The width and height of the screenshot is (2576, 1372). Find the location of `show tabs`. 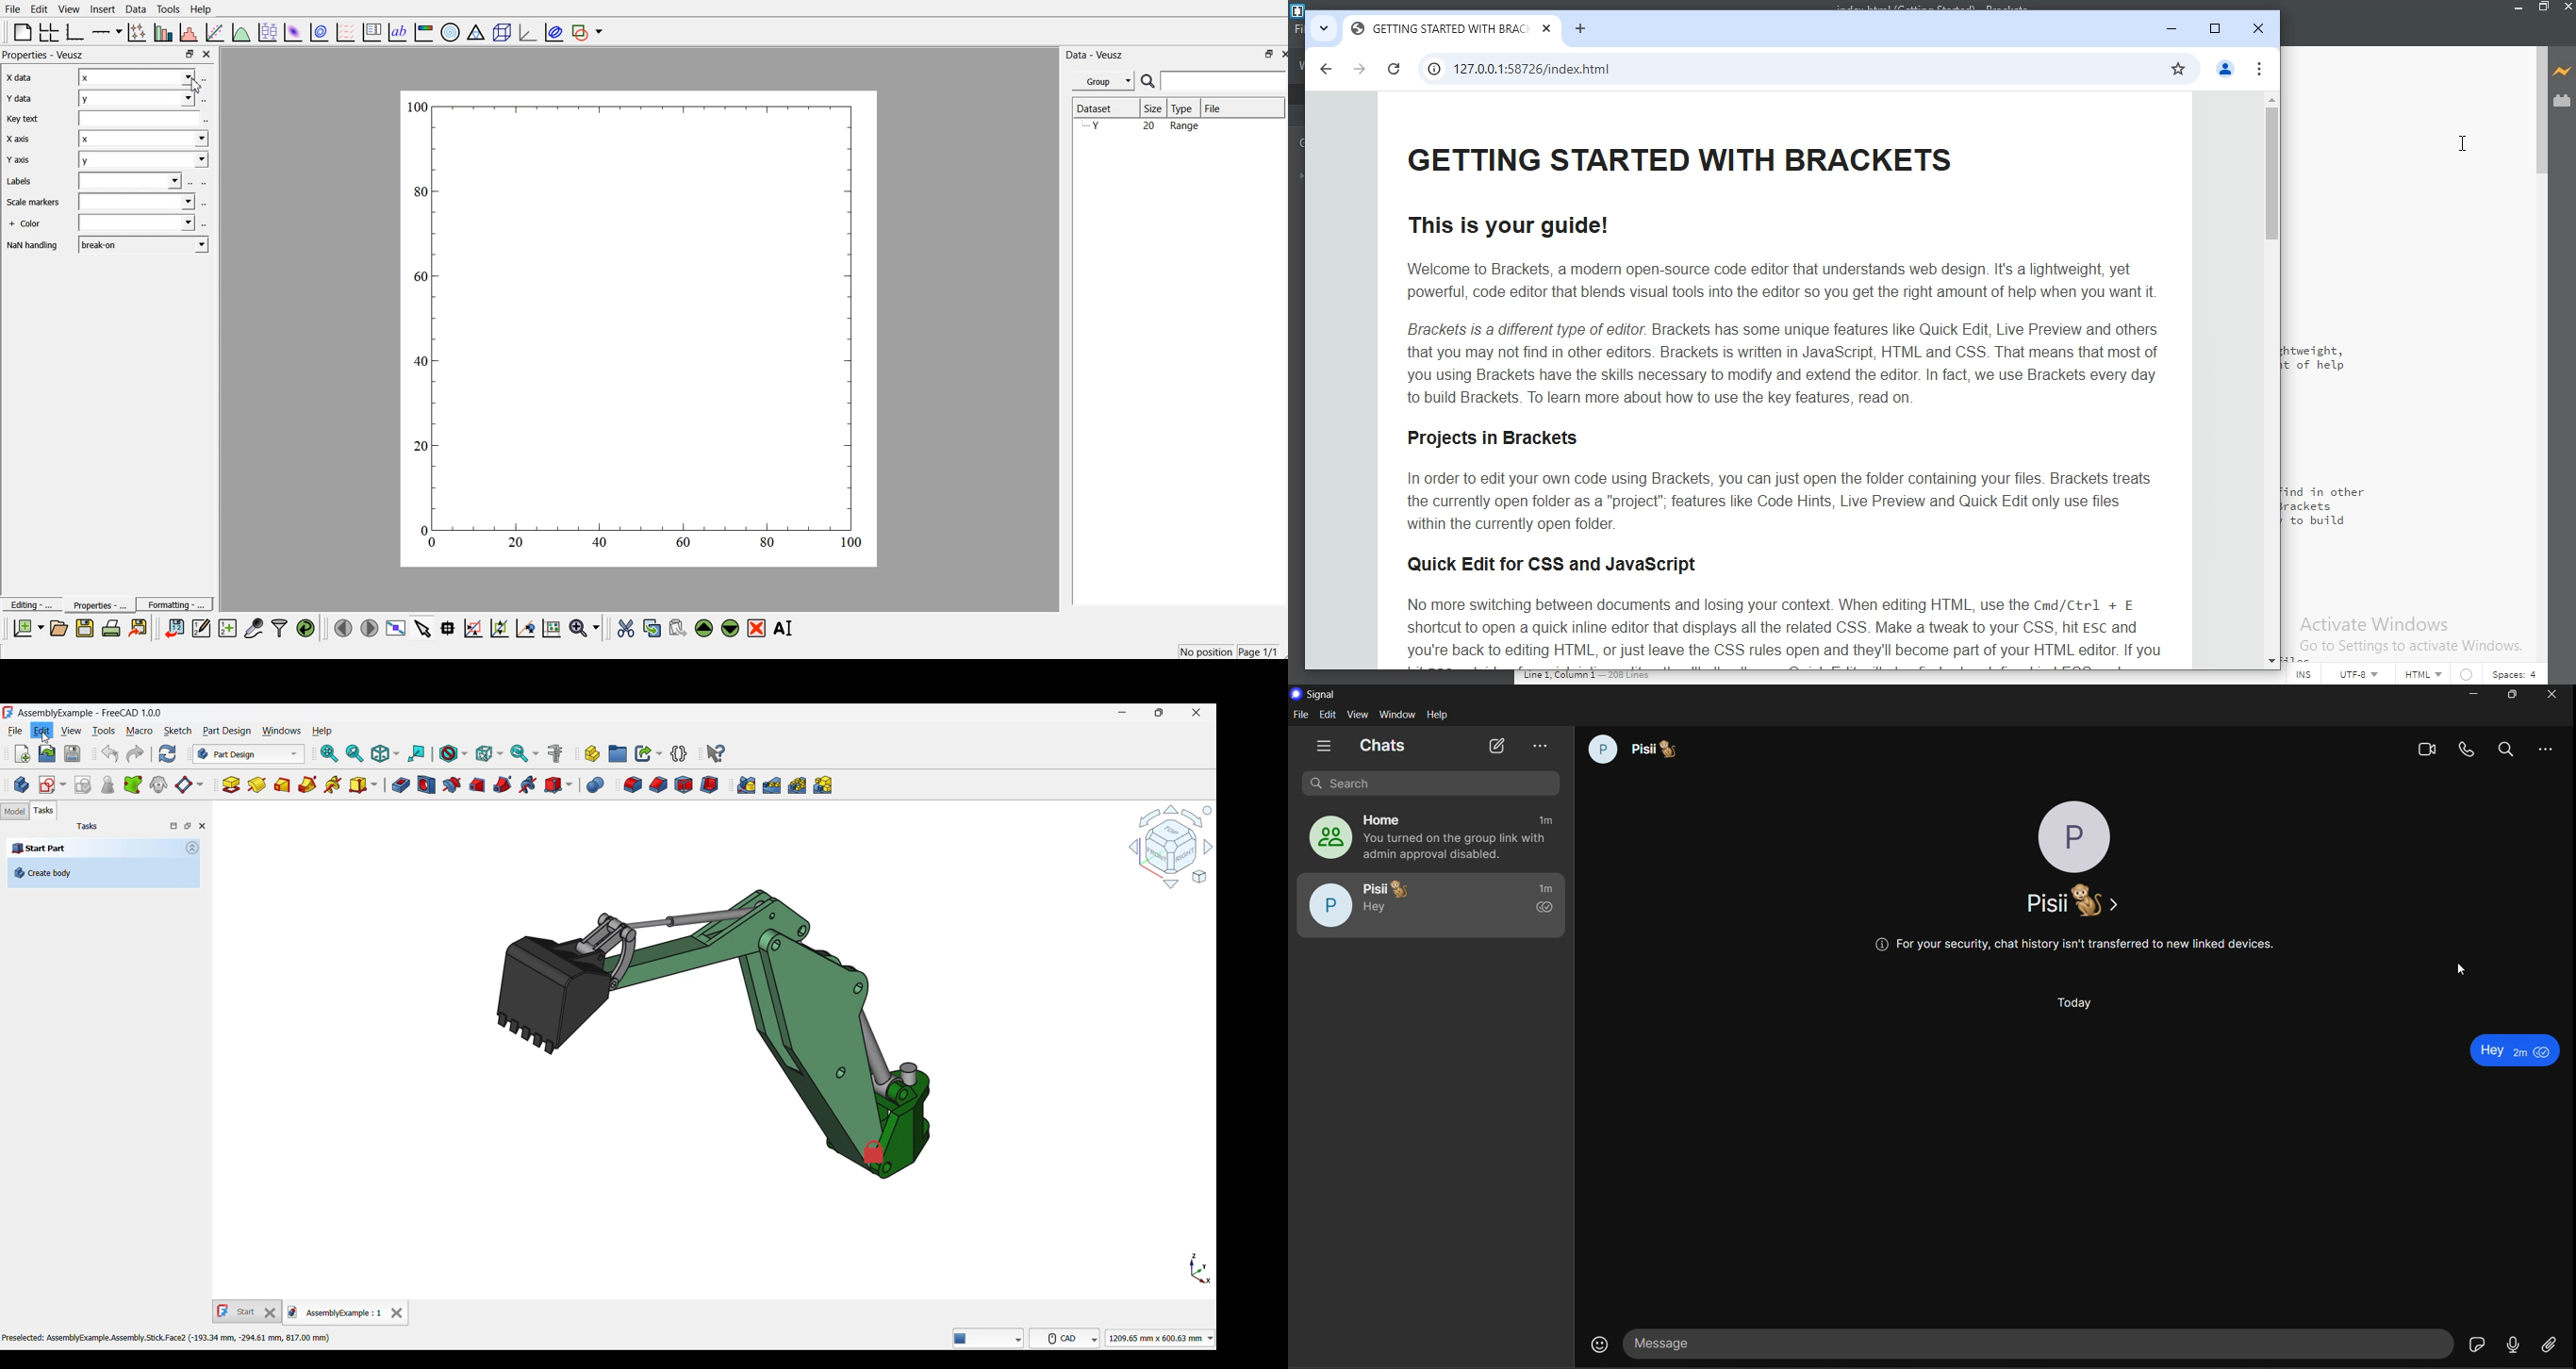

show tabs is located at coordinates (1326, 745).